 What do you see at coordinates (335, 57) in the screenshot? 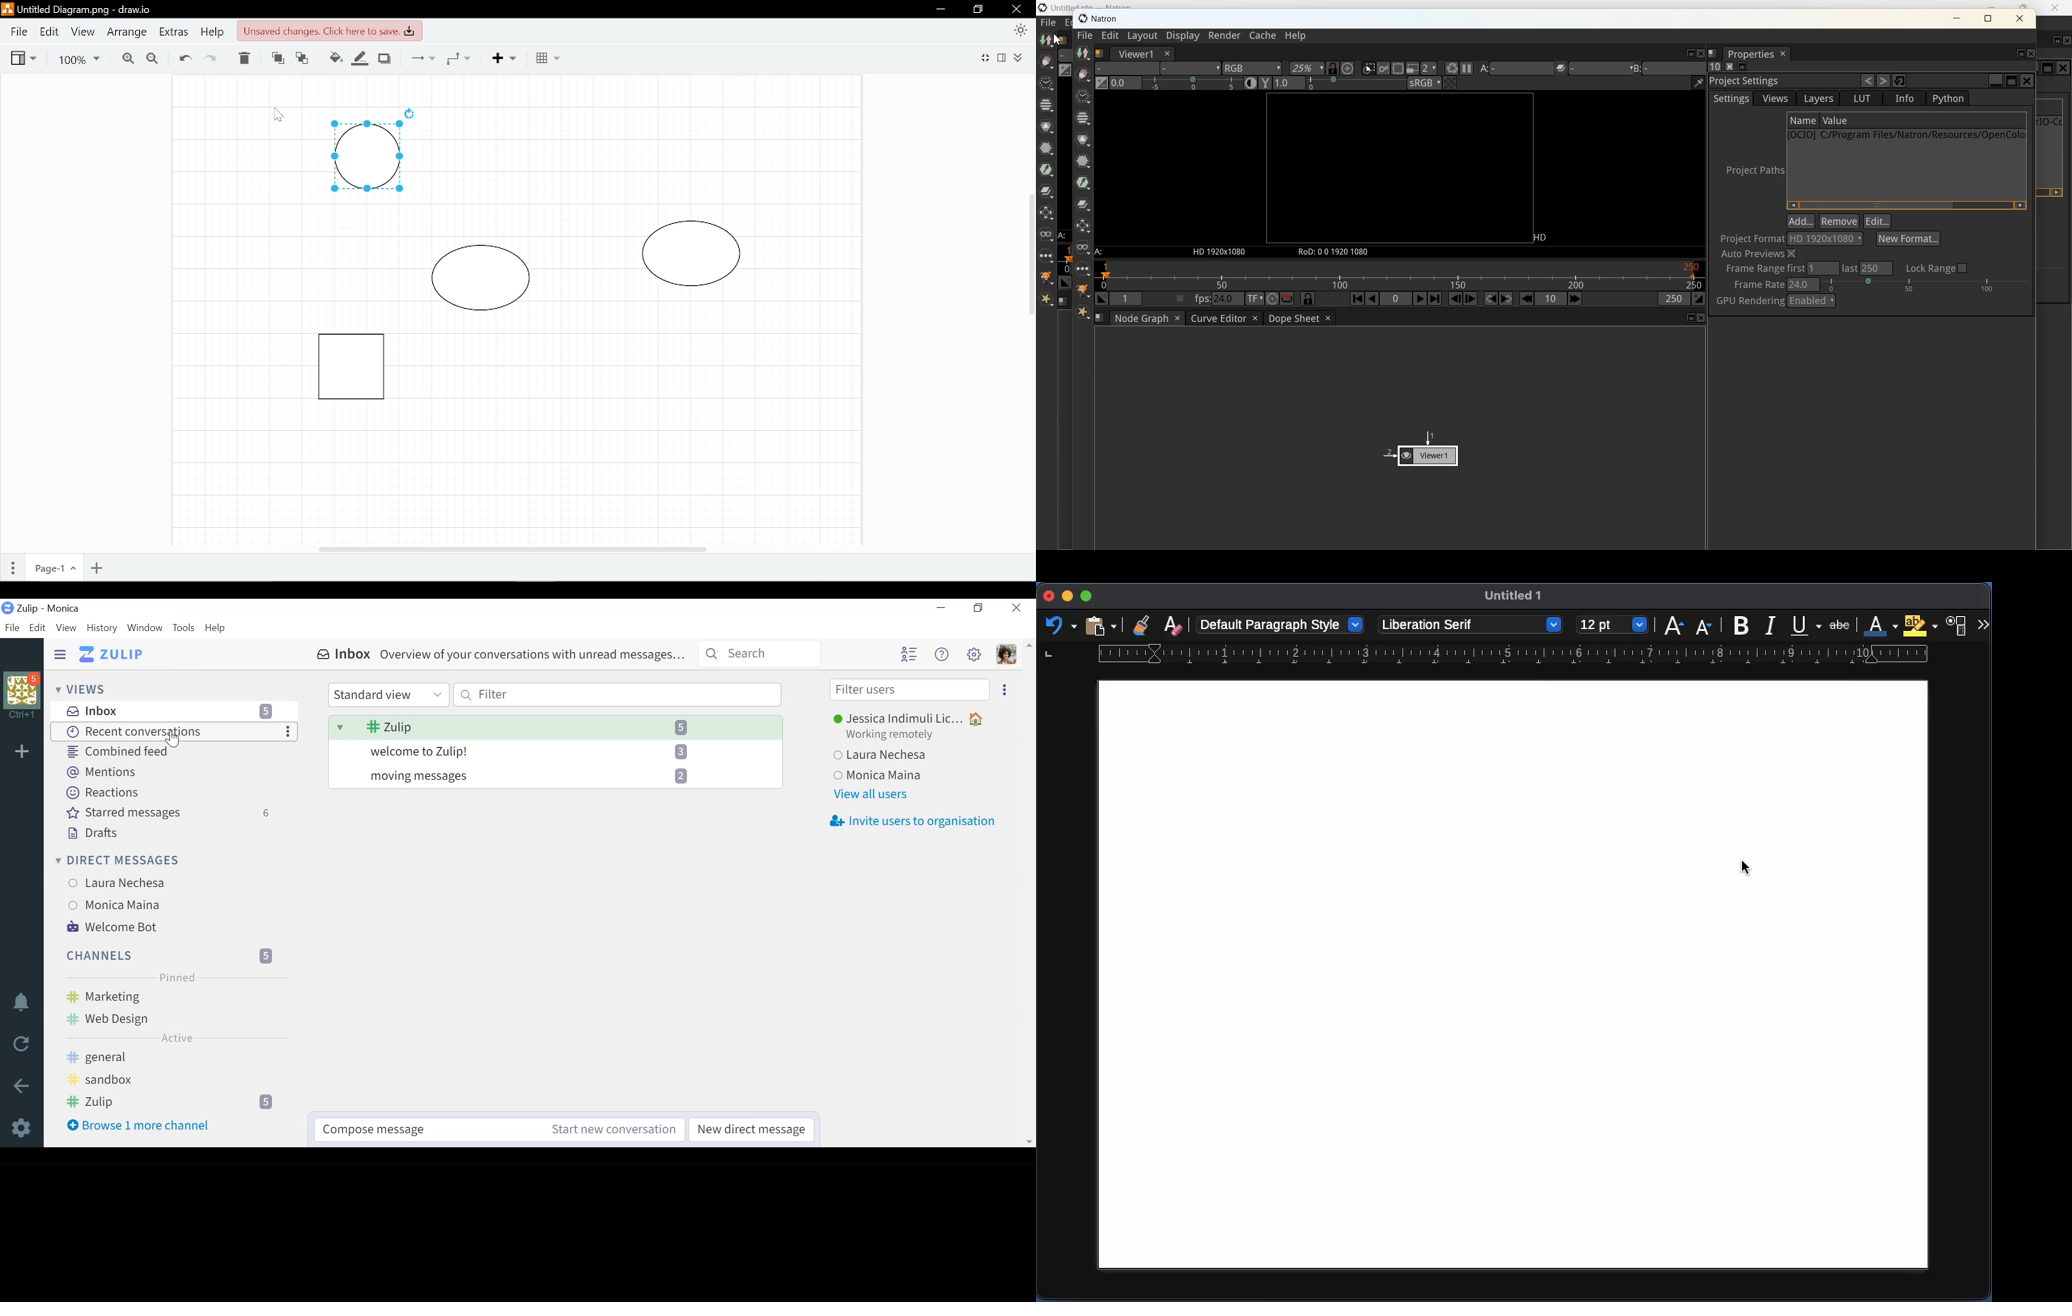
I see `Fill color` at bounding box center [335, 57].